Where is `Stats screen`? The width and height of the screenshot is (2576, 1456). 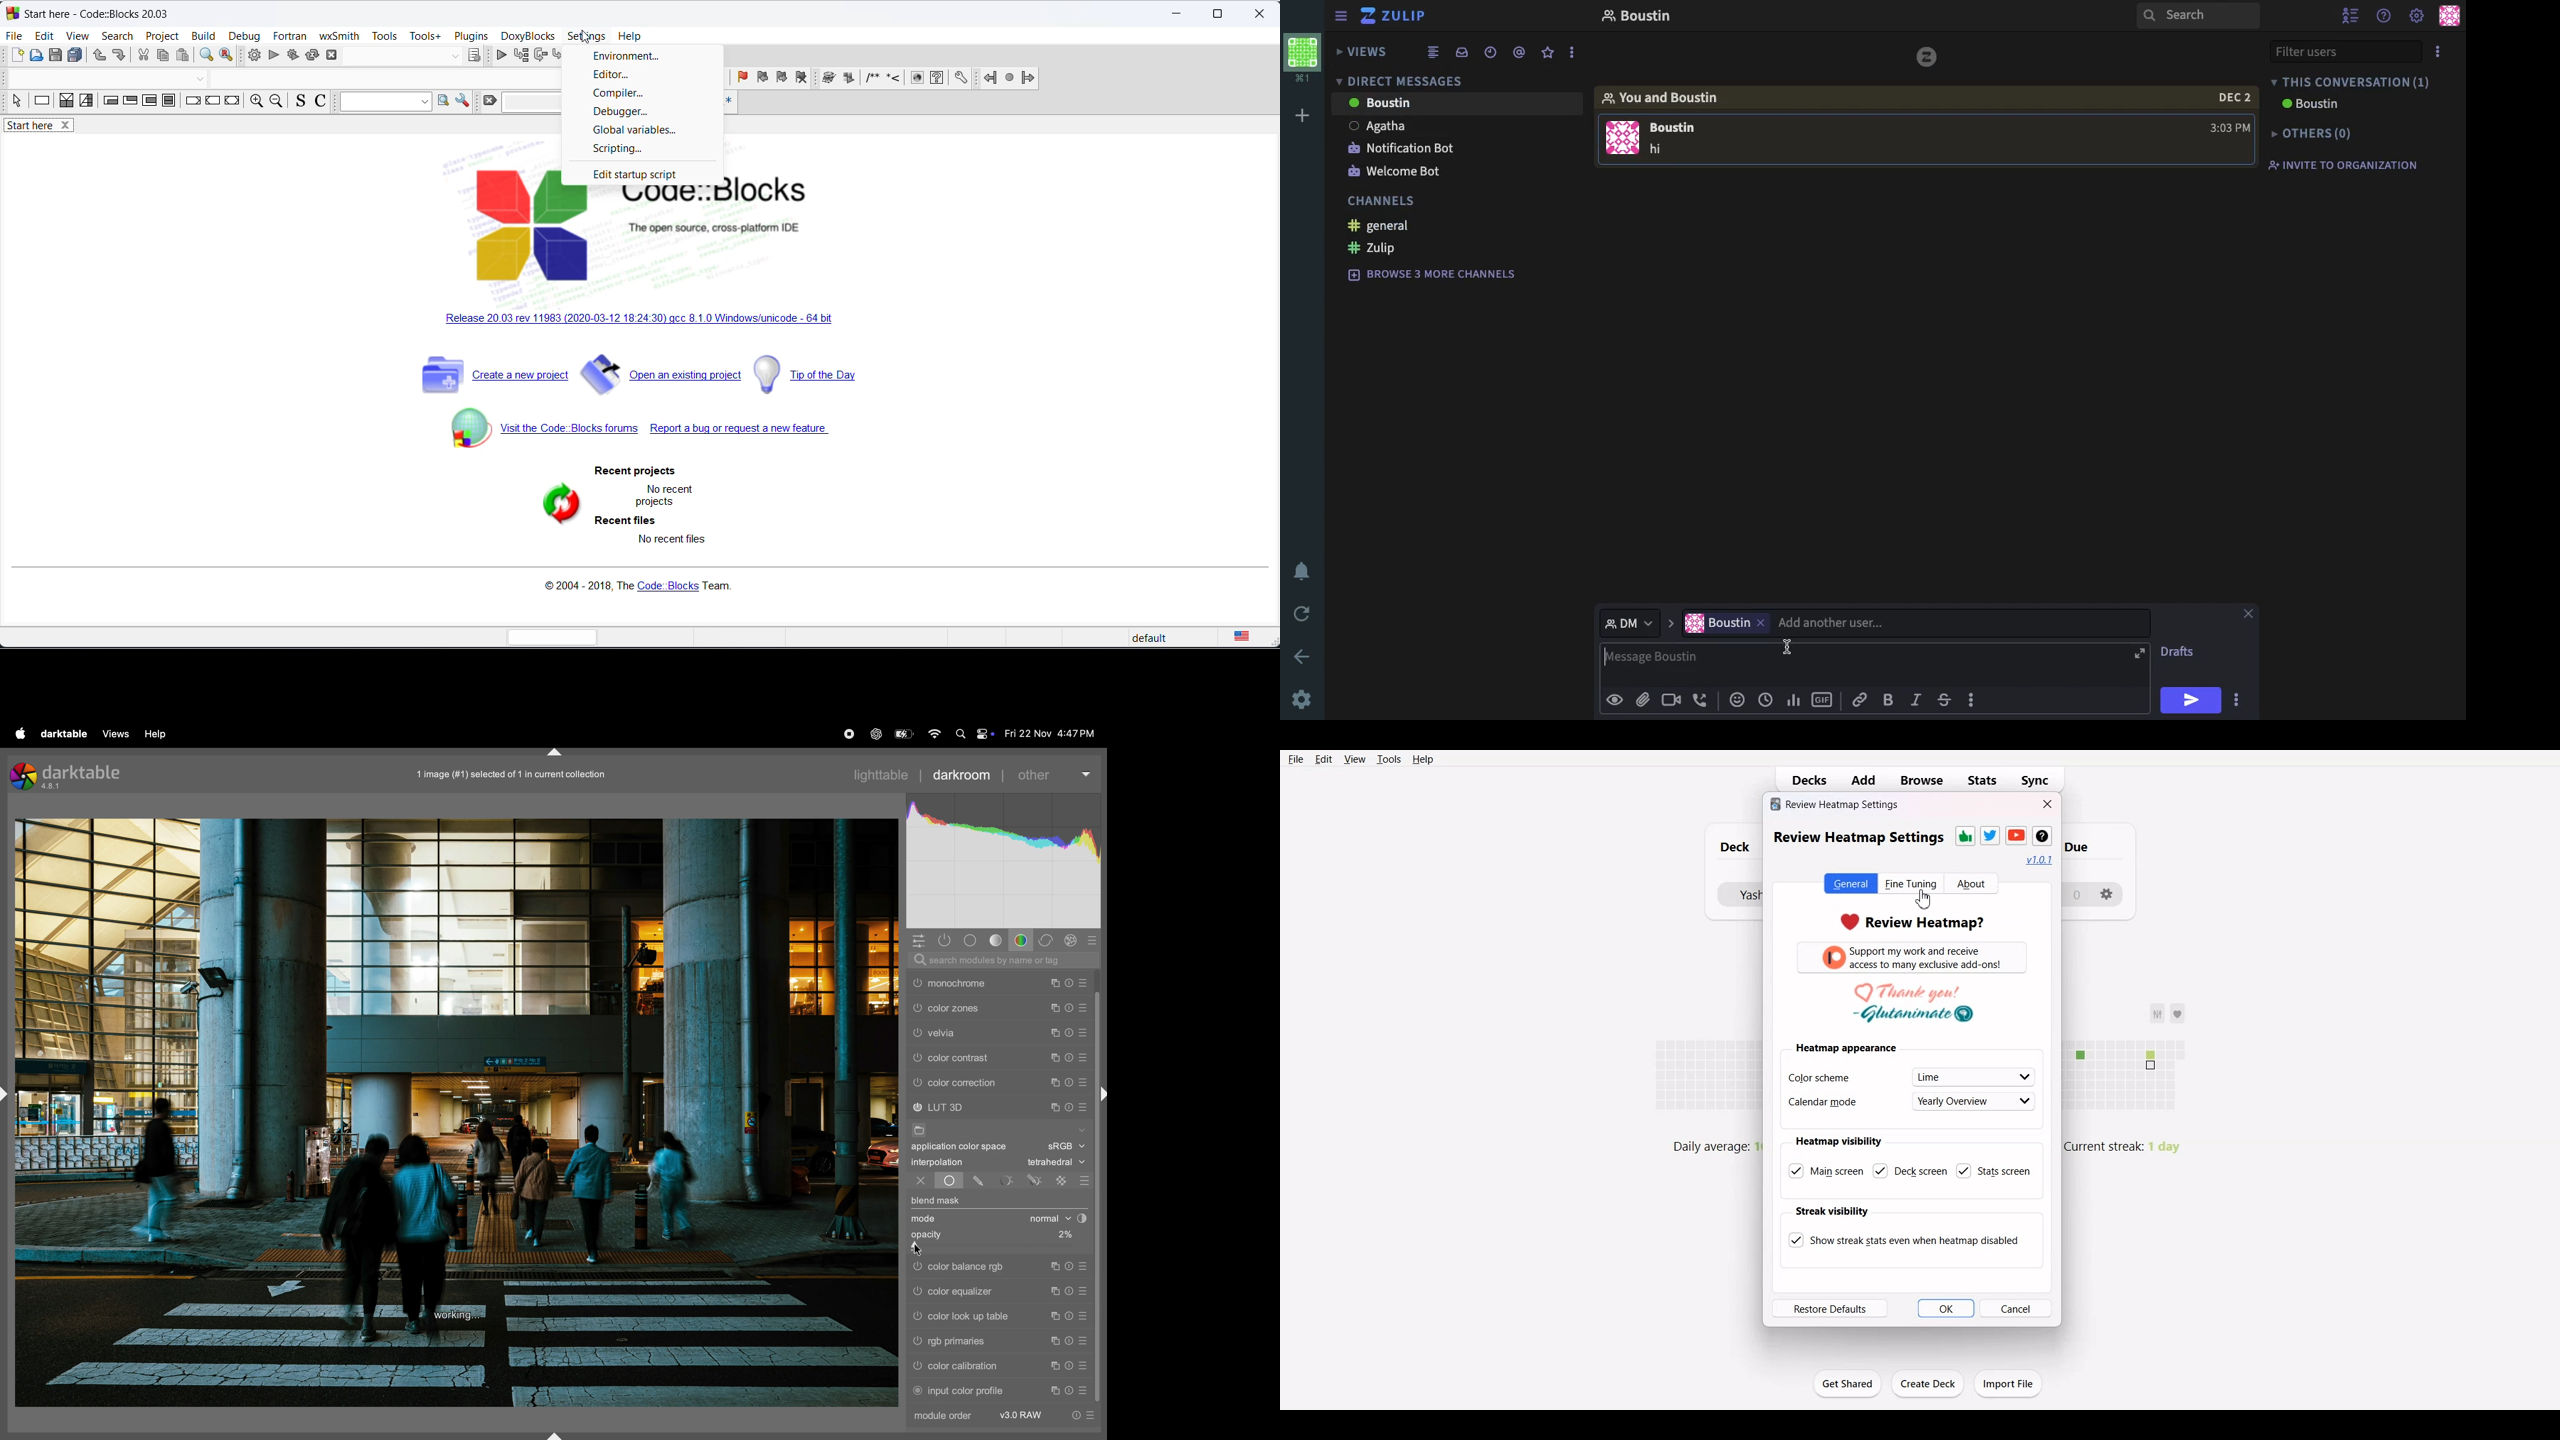
Stats screen is located at coordinates (1996, 1170).